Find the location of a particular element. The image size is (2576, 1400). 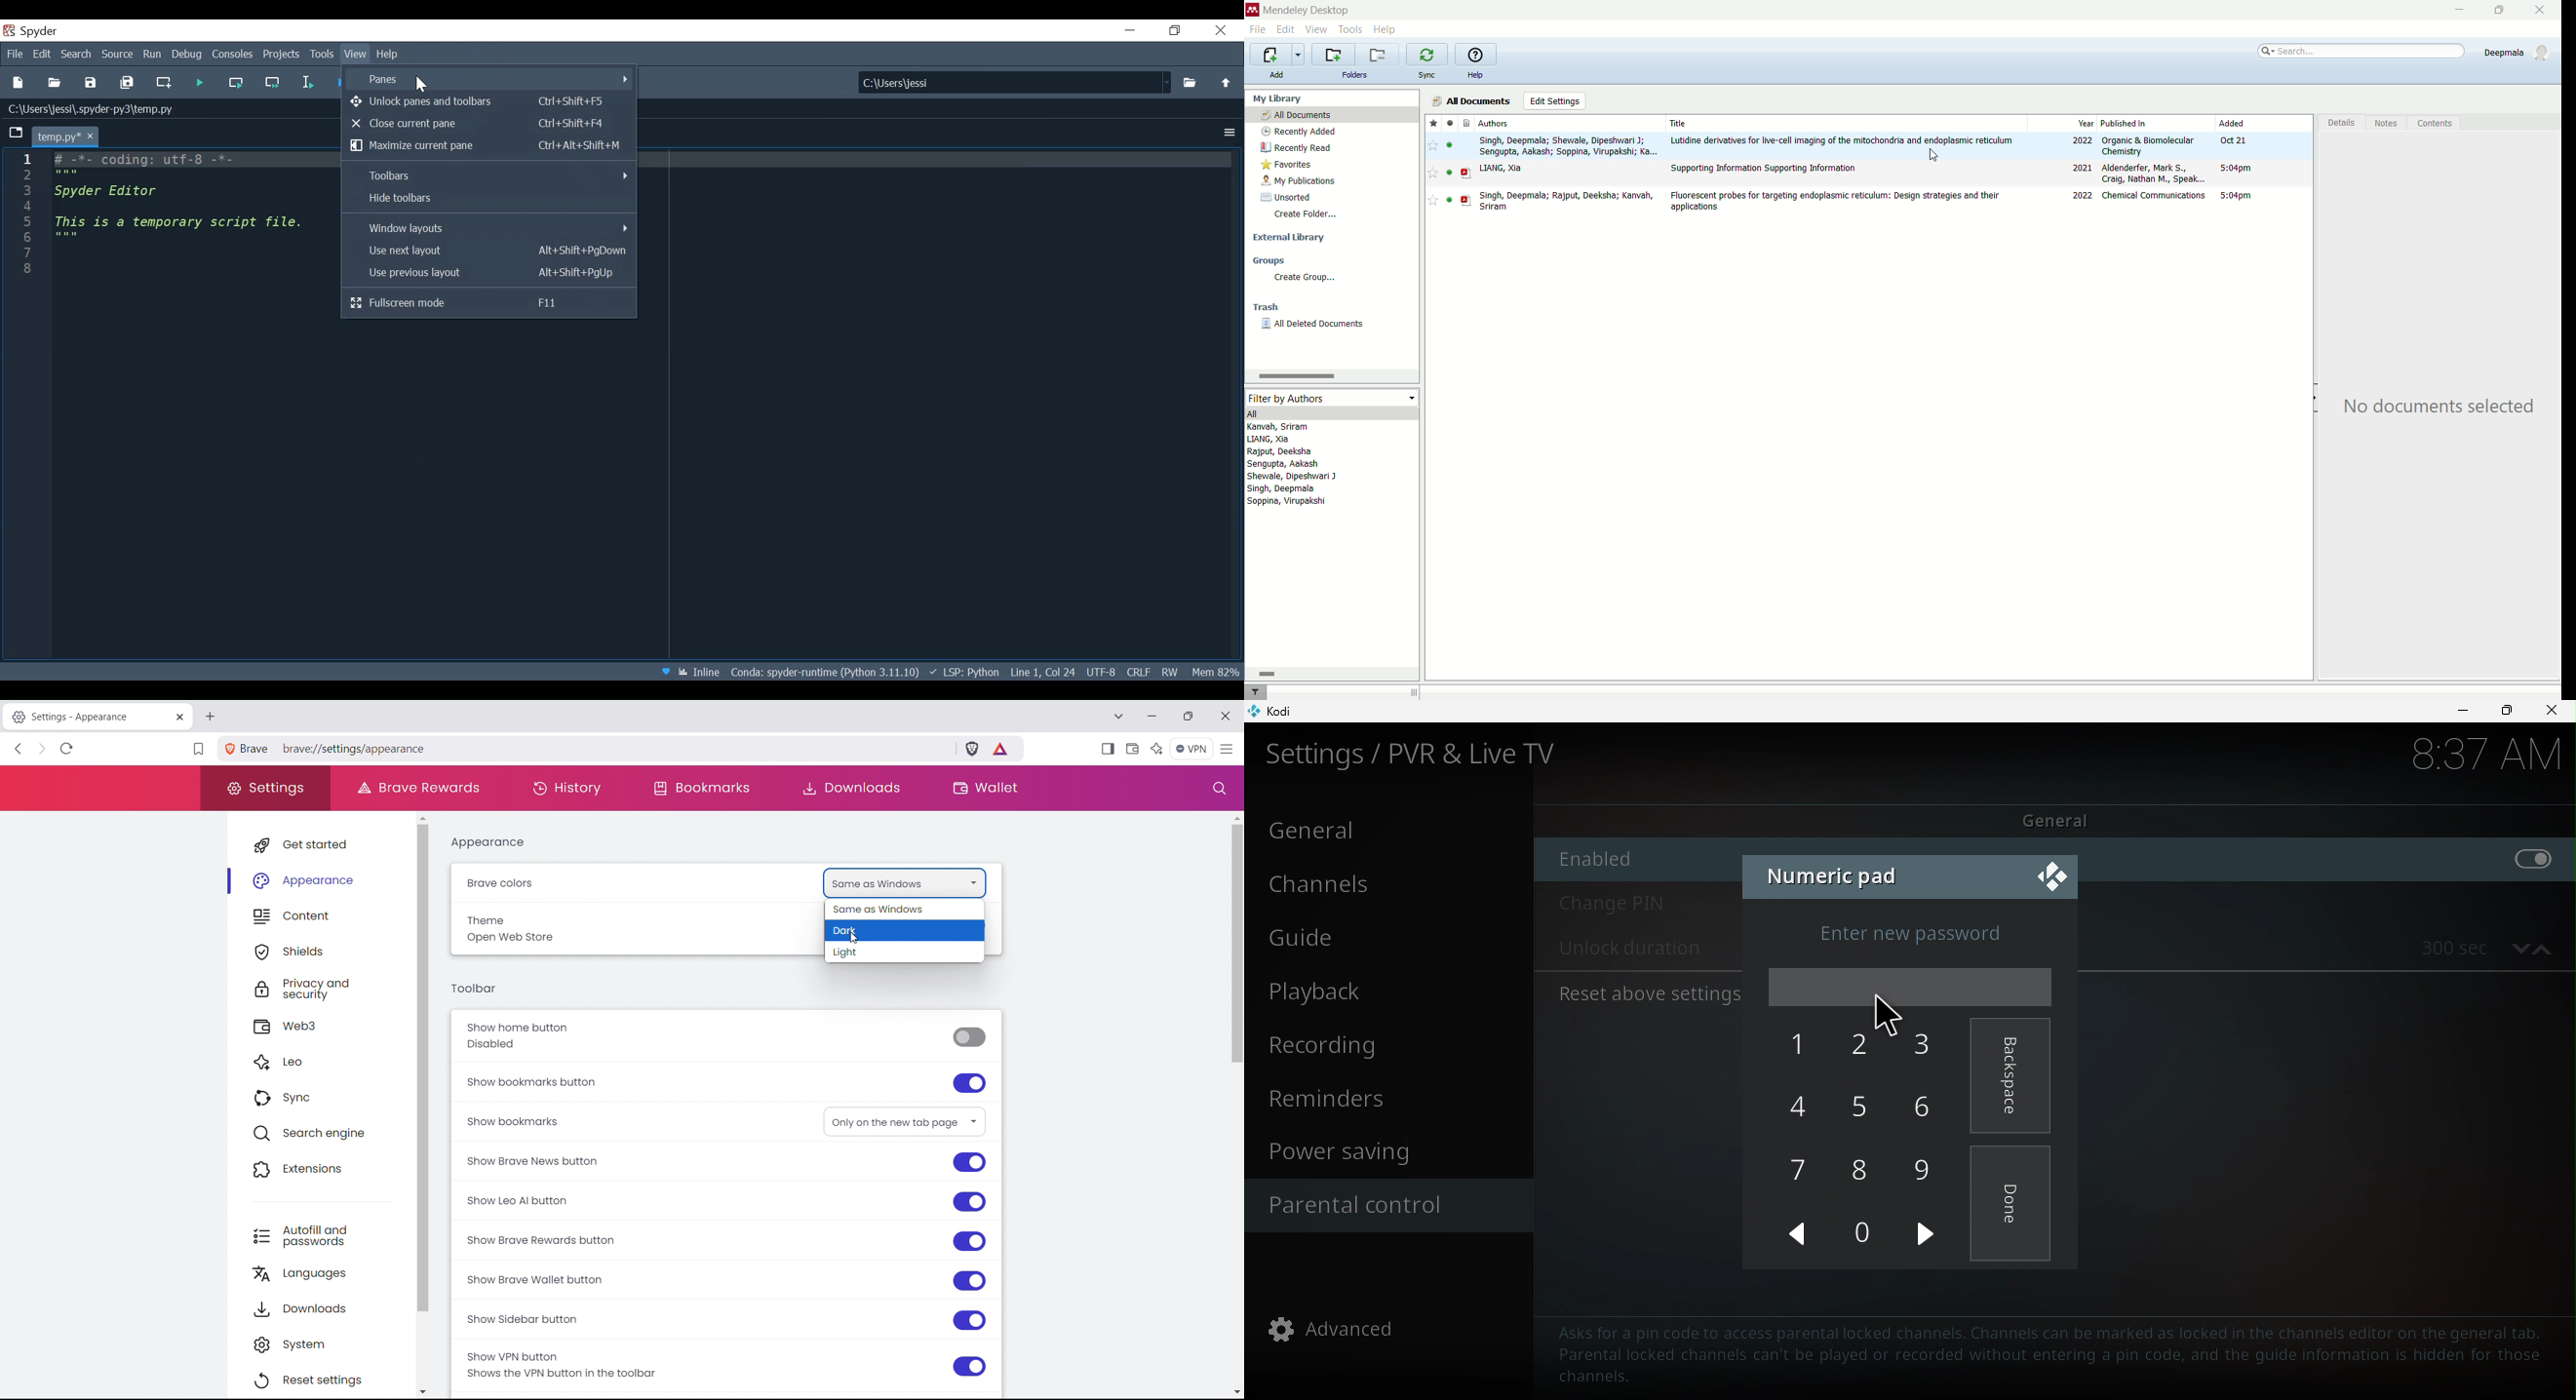

spyder is located at coordinates (44, 31).